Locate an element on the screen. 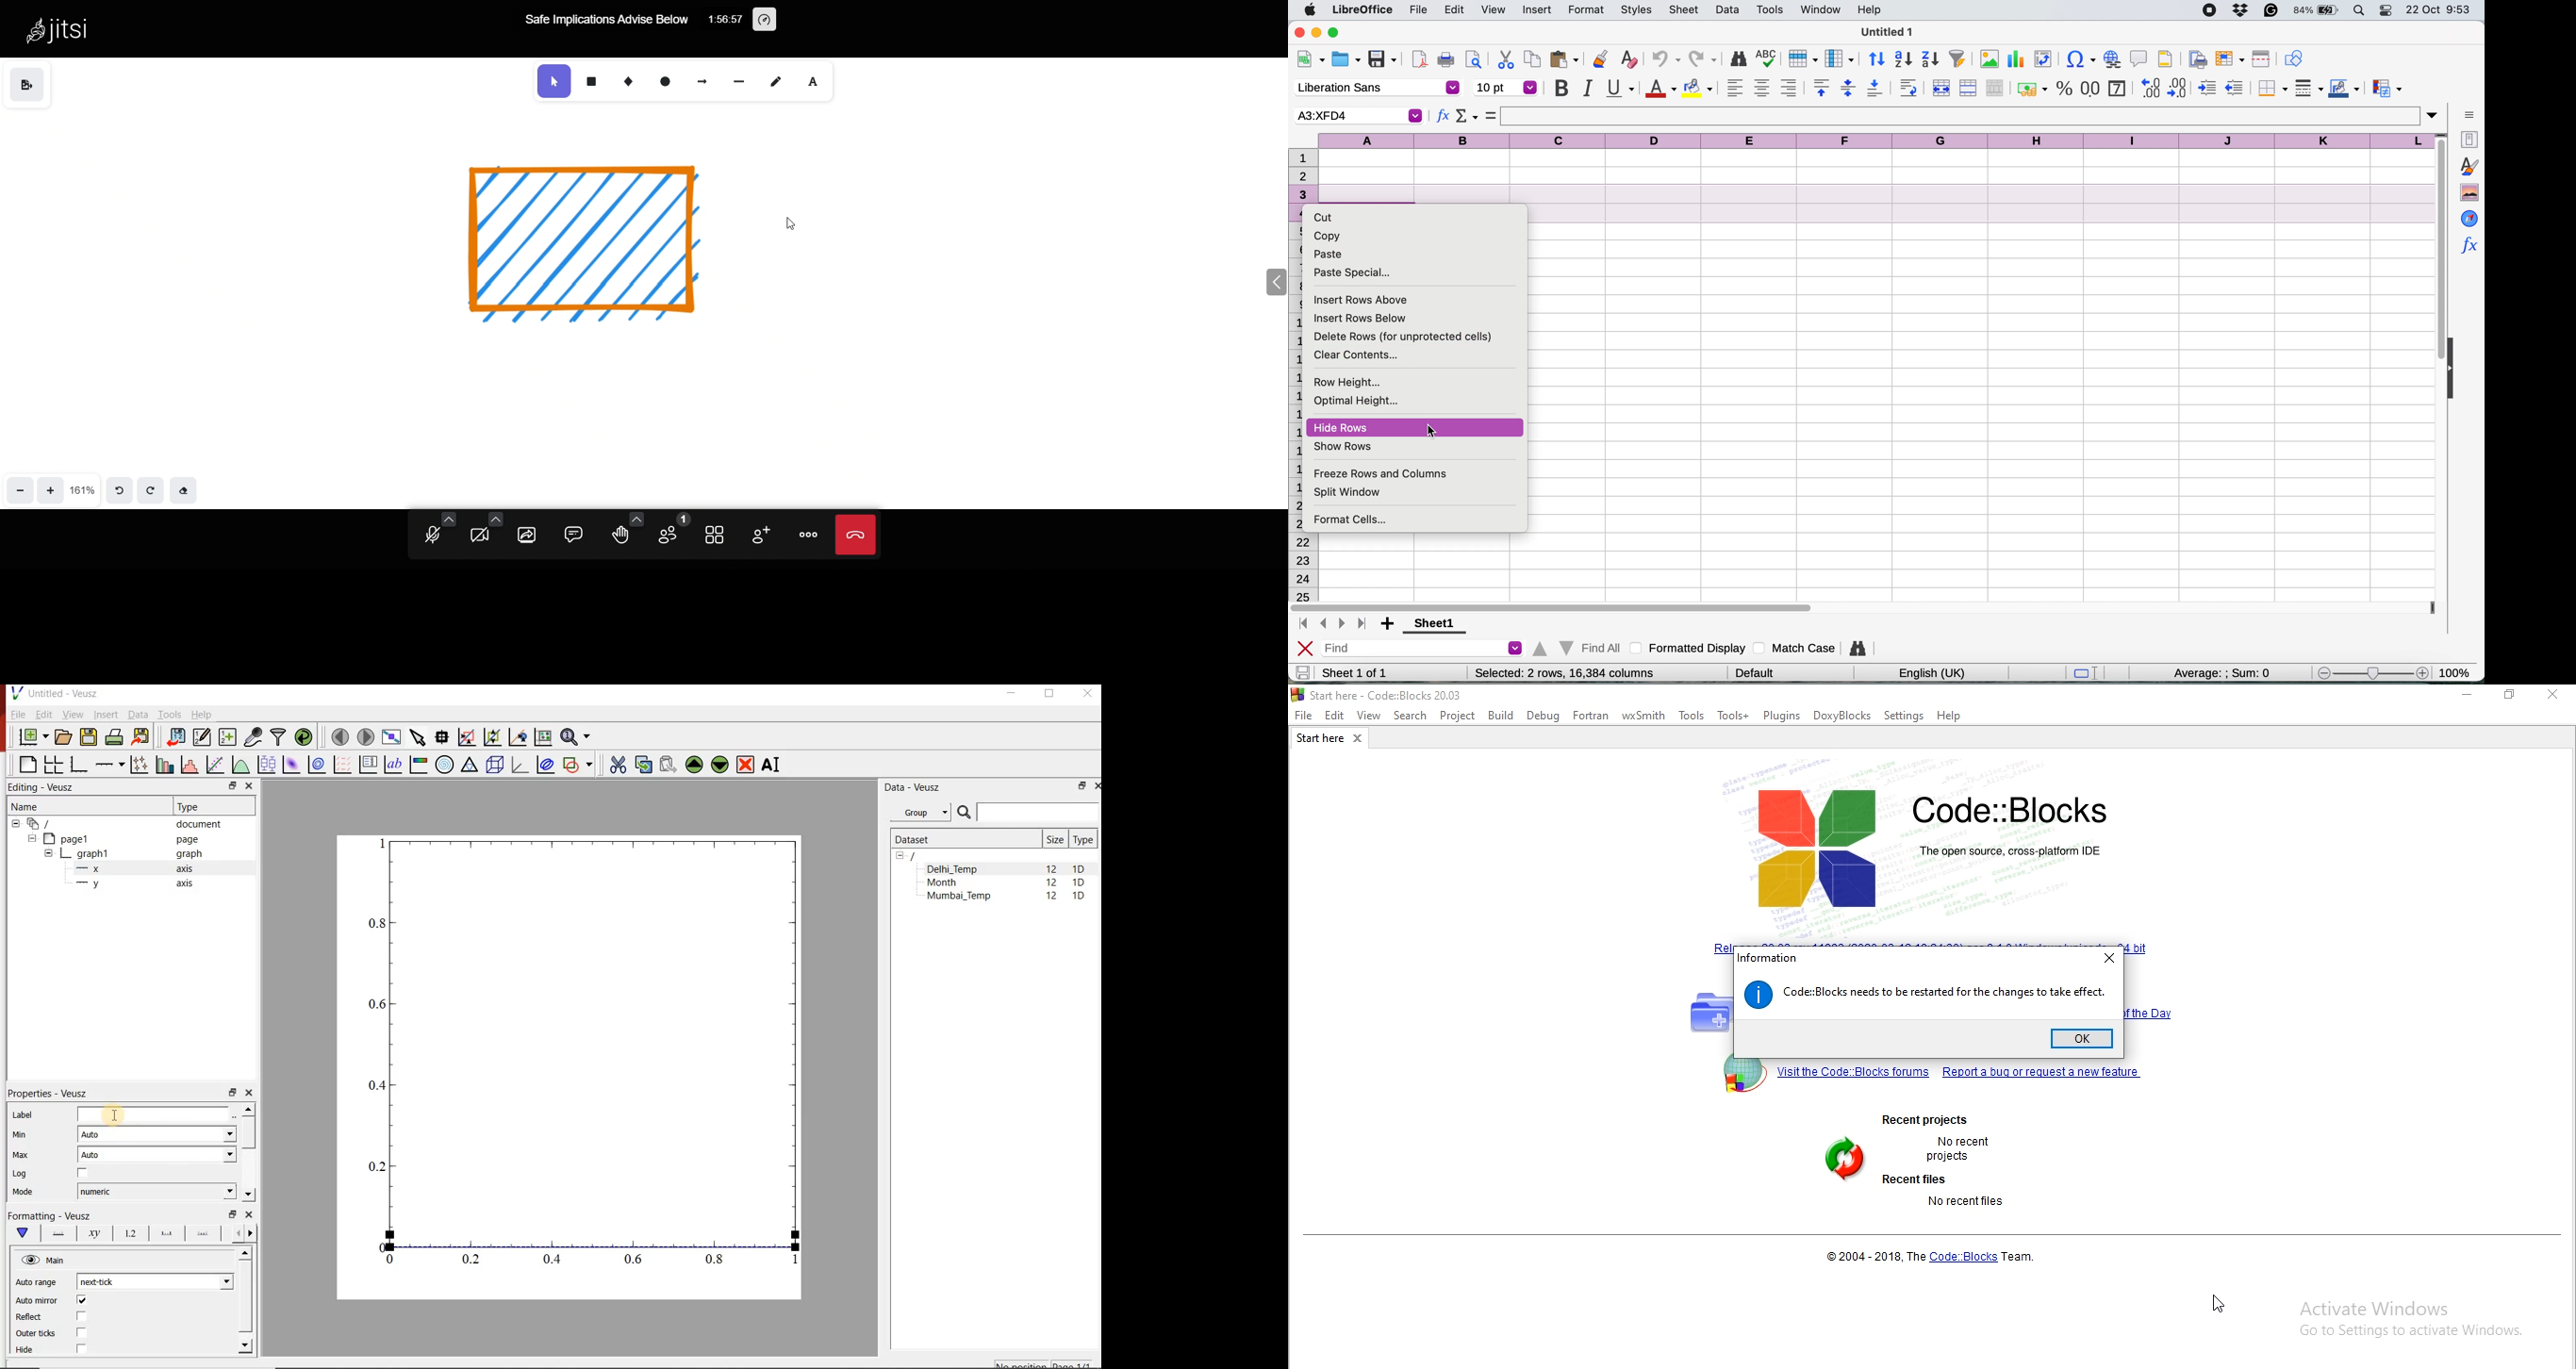 Image resolution: width=2576 pixels, height=1372 pixels. restore is located at coordinates (231, 1092).